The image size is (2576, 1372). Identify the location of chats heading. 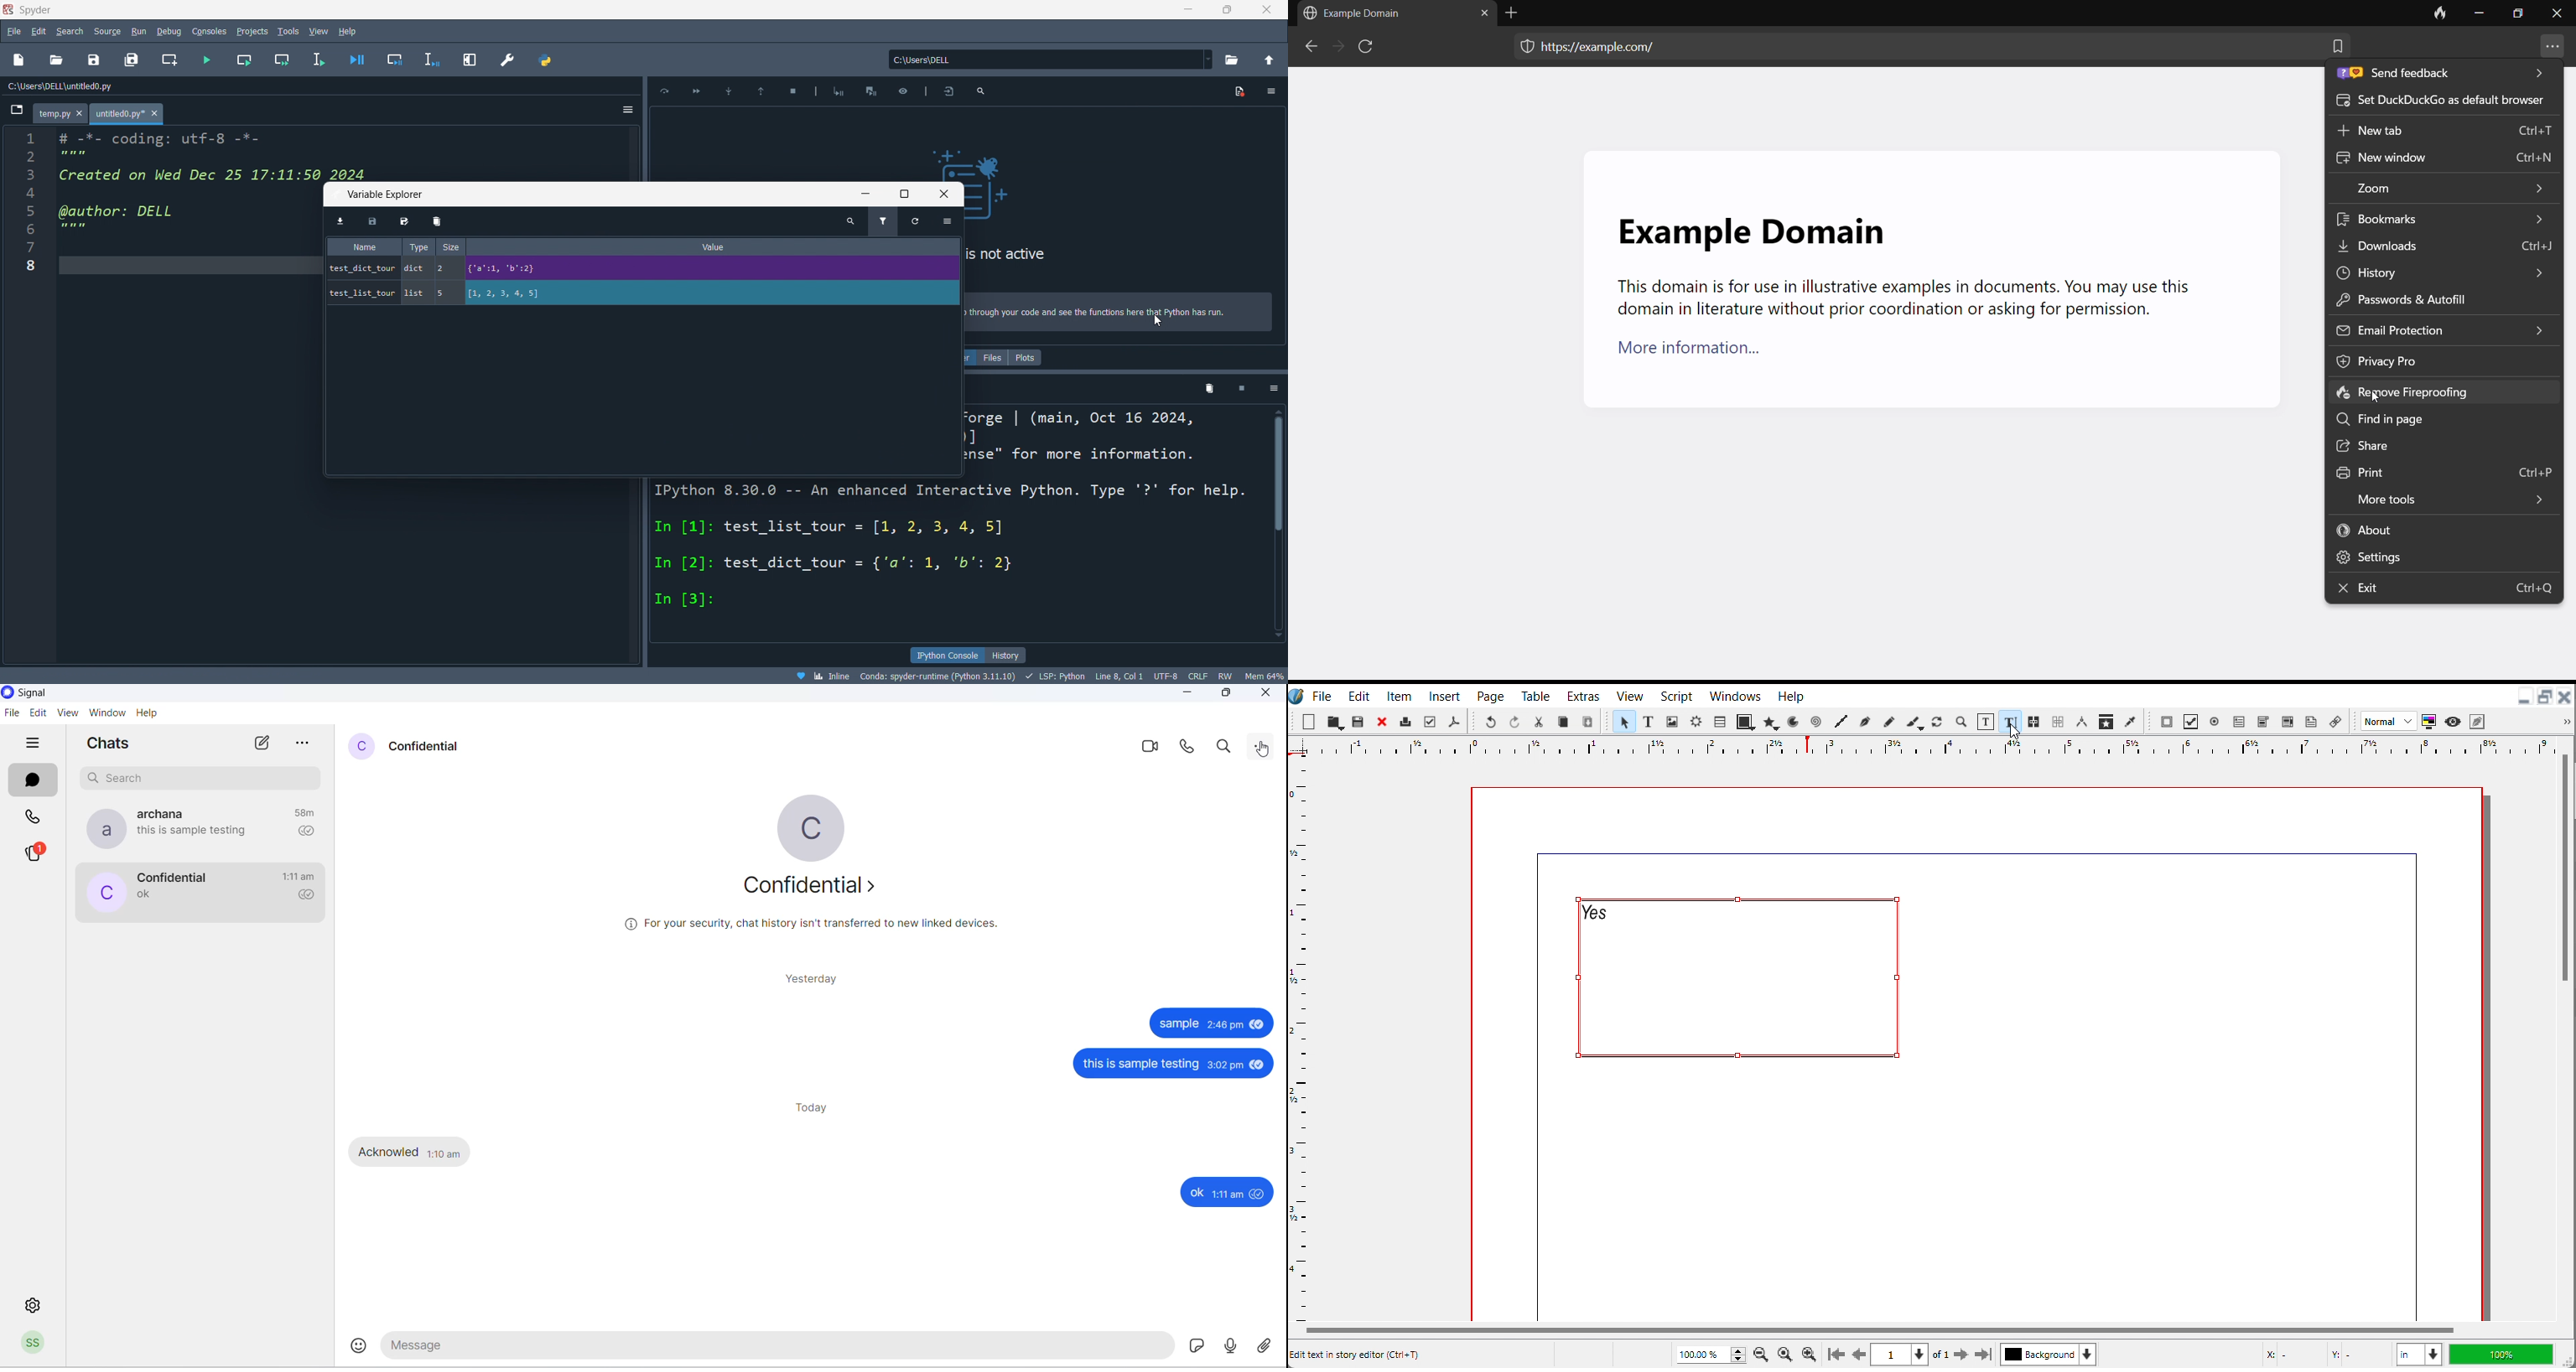
(112, 744).